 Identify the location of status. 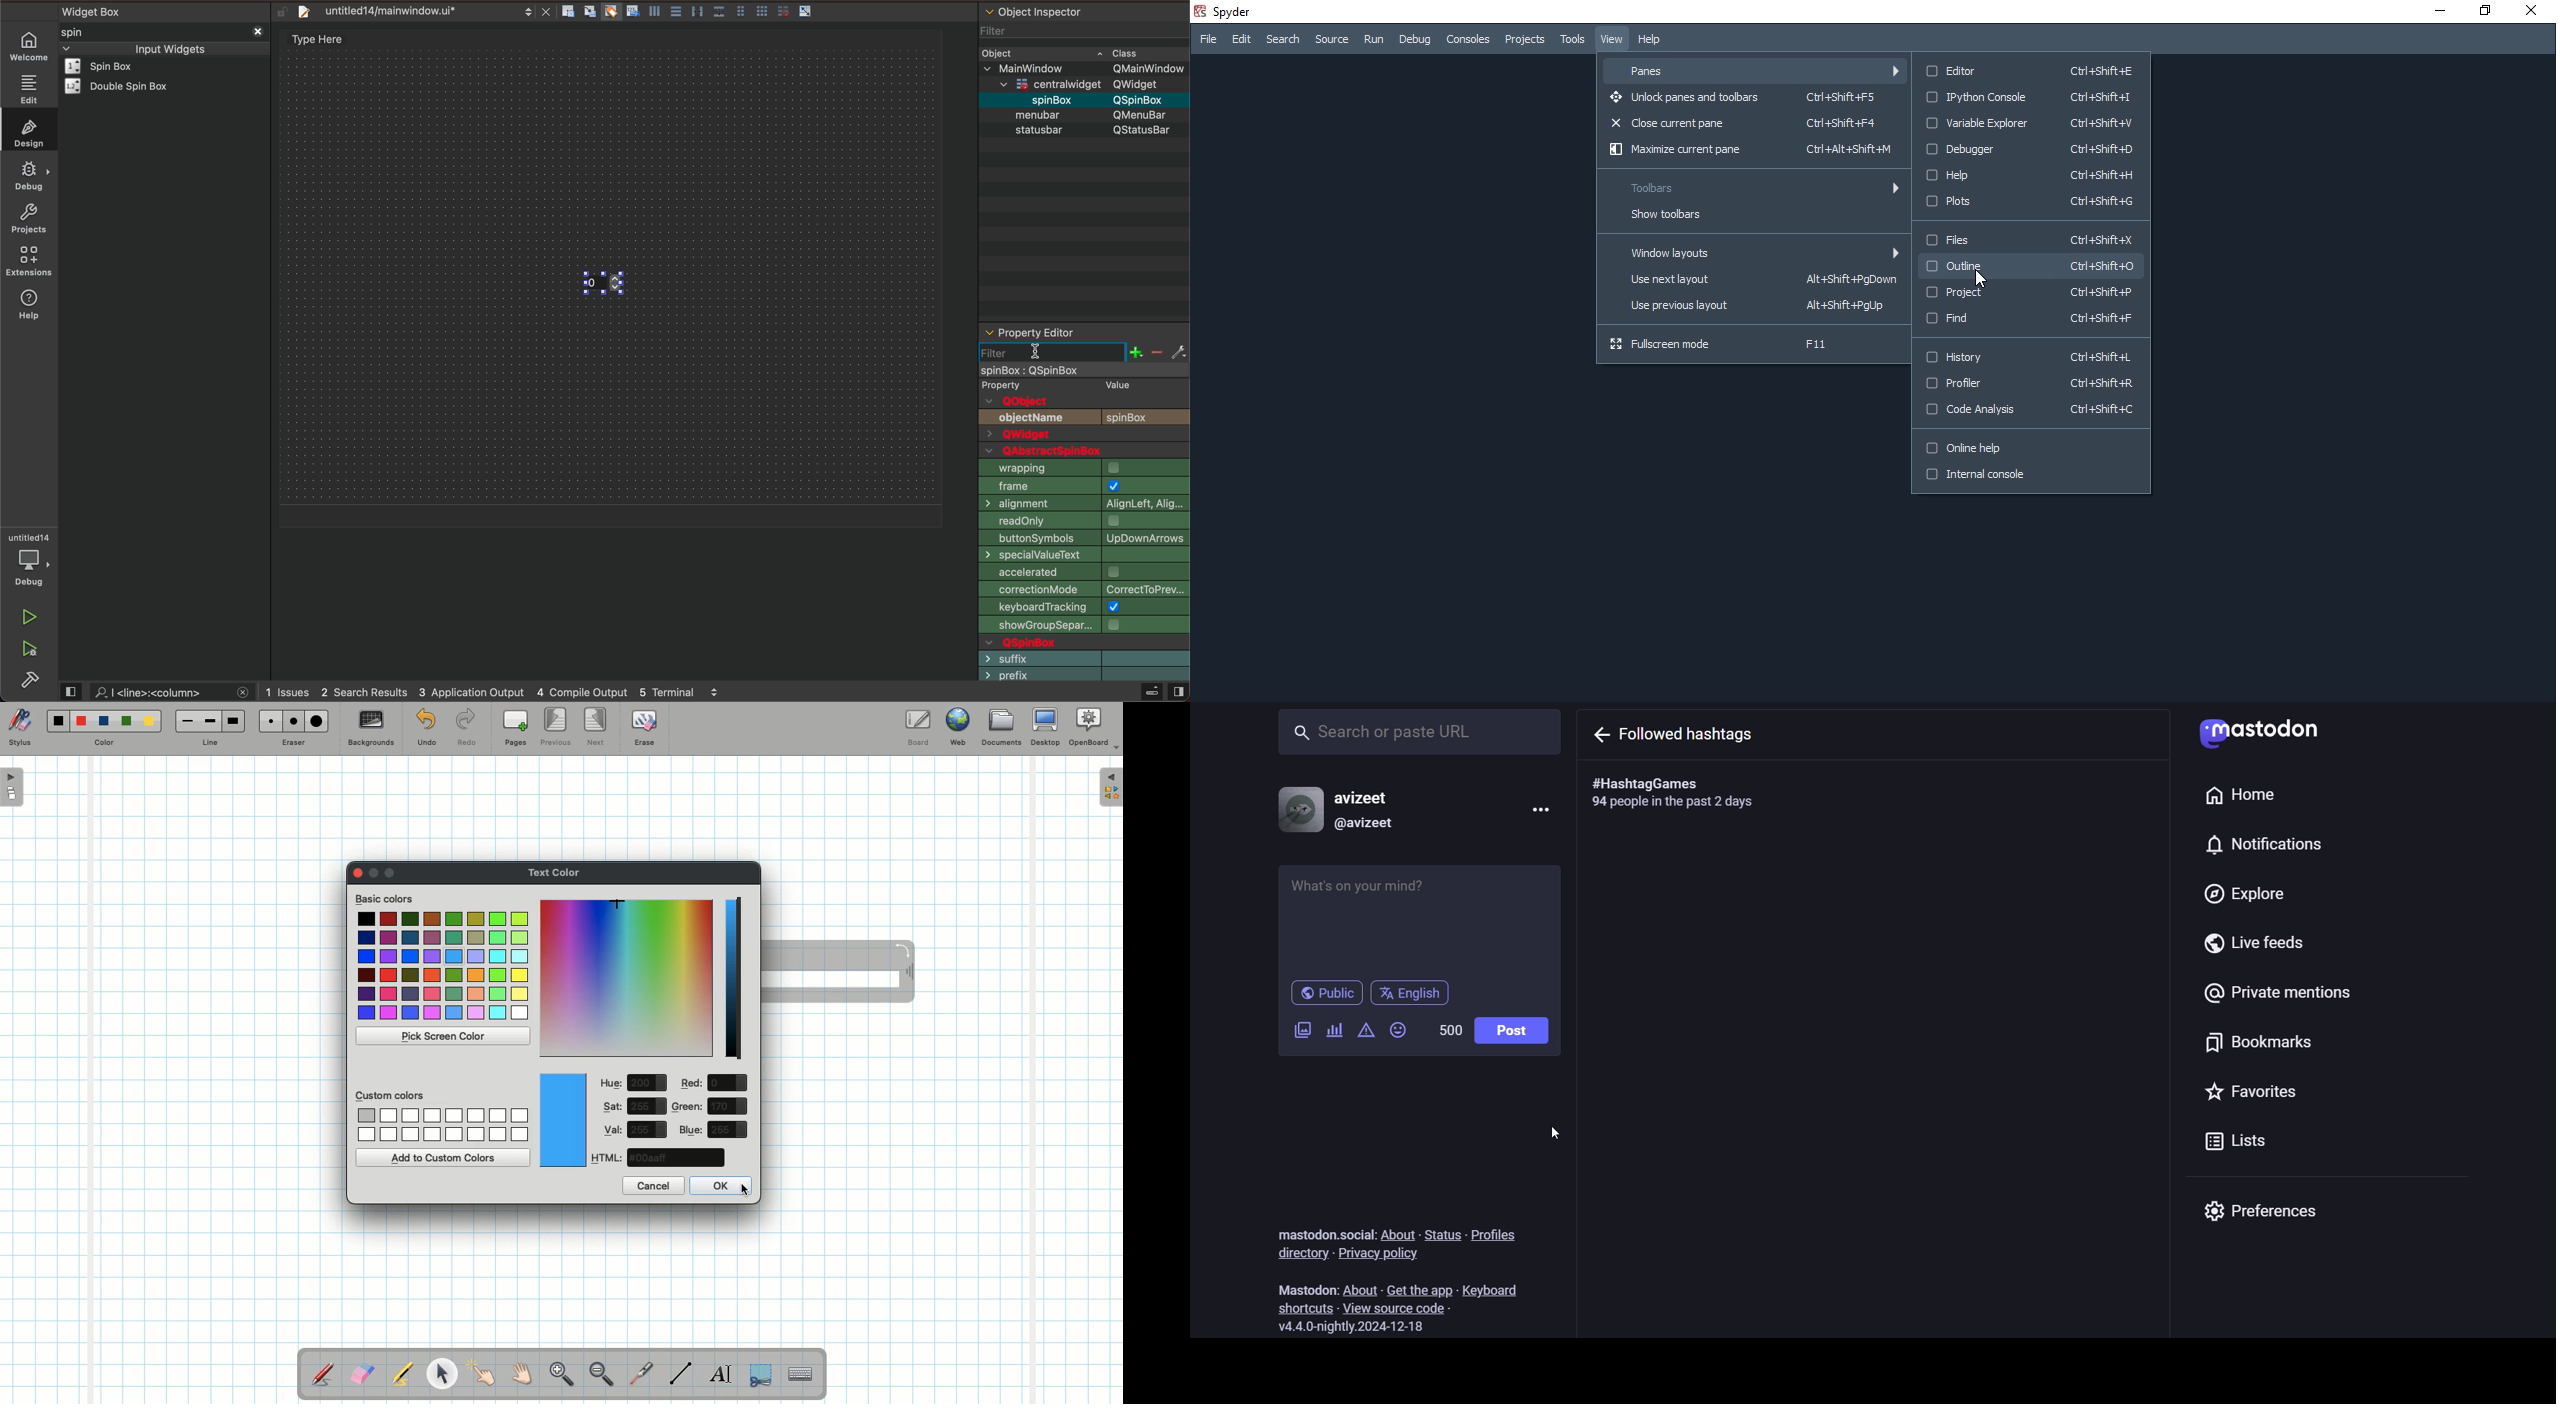
(1440, 1235).